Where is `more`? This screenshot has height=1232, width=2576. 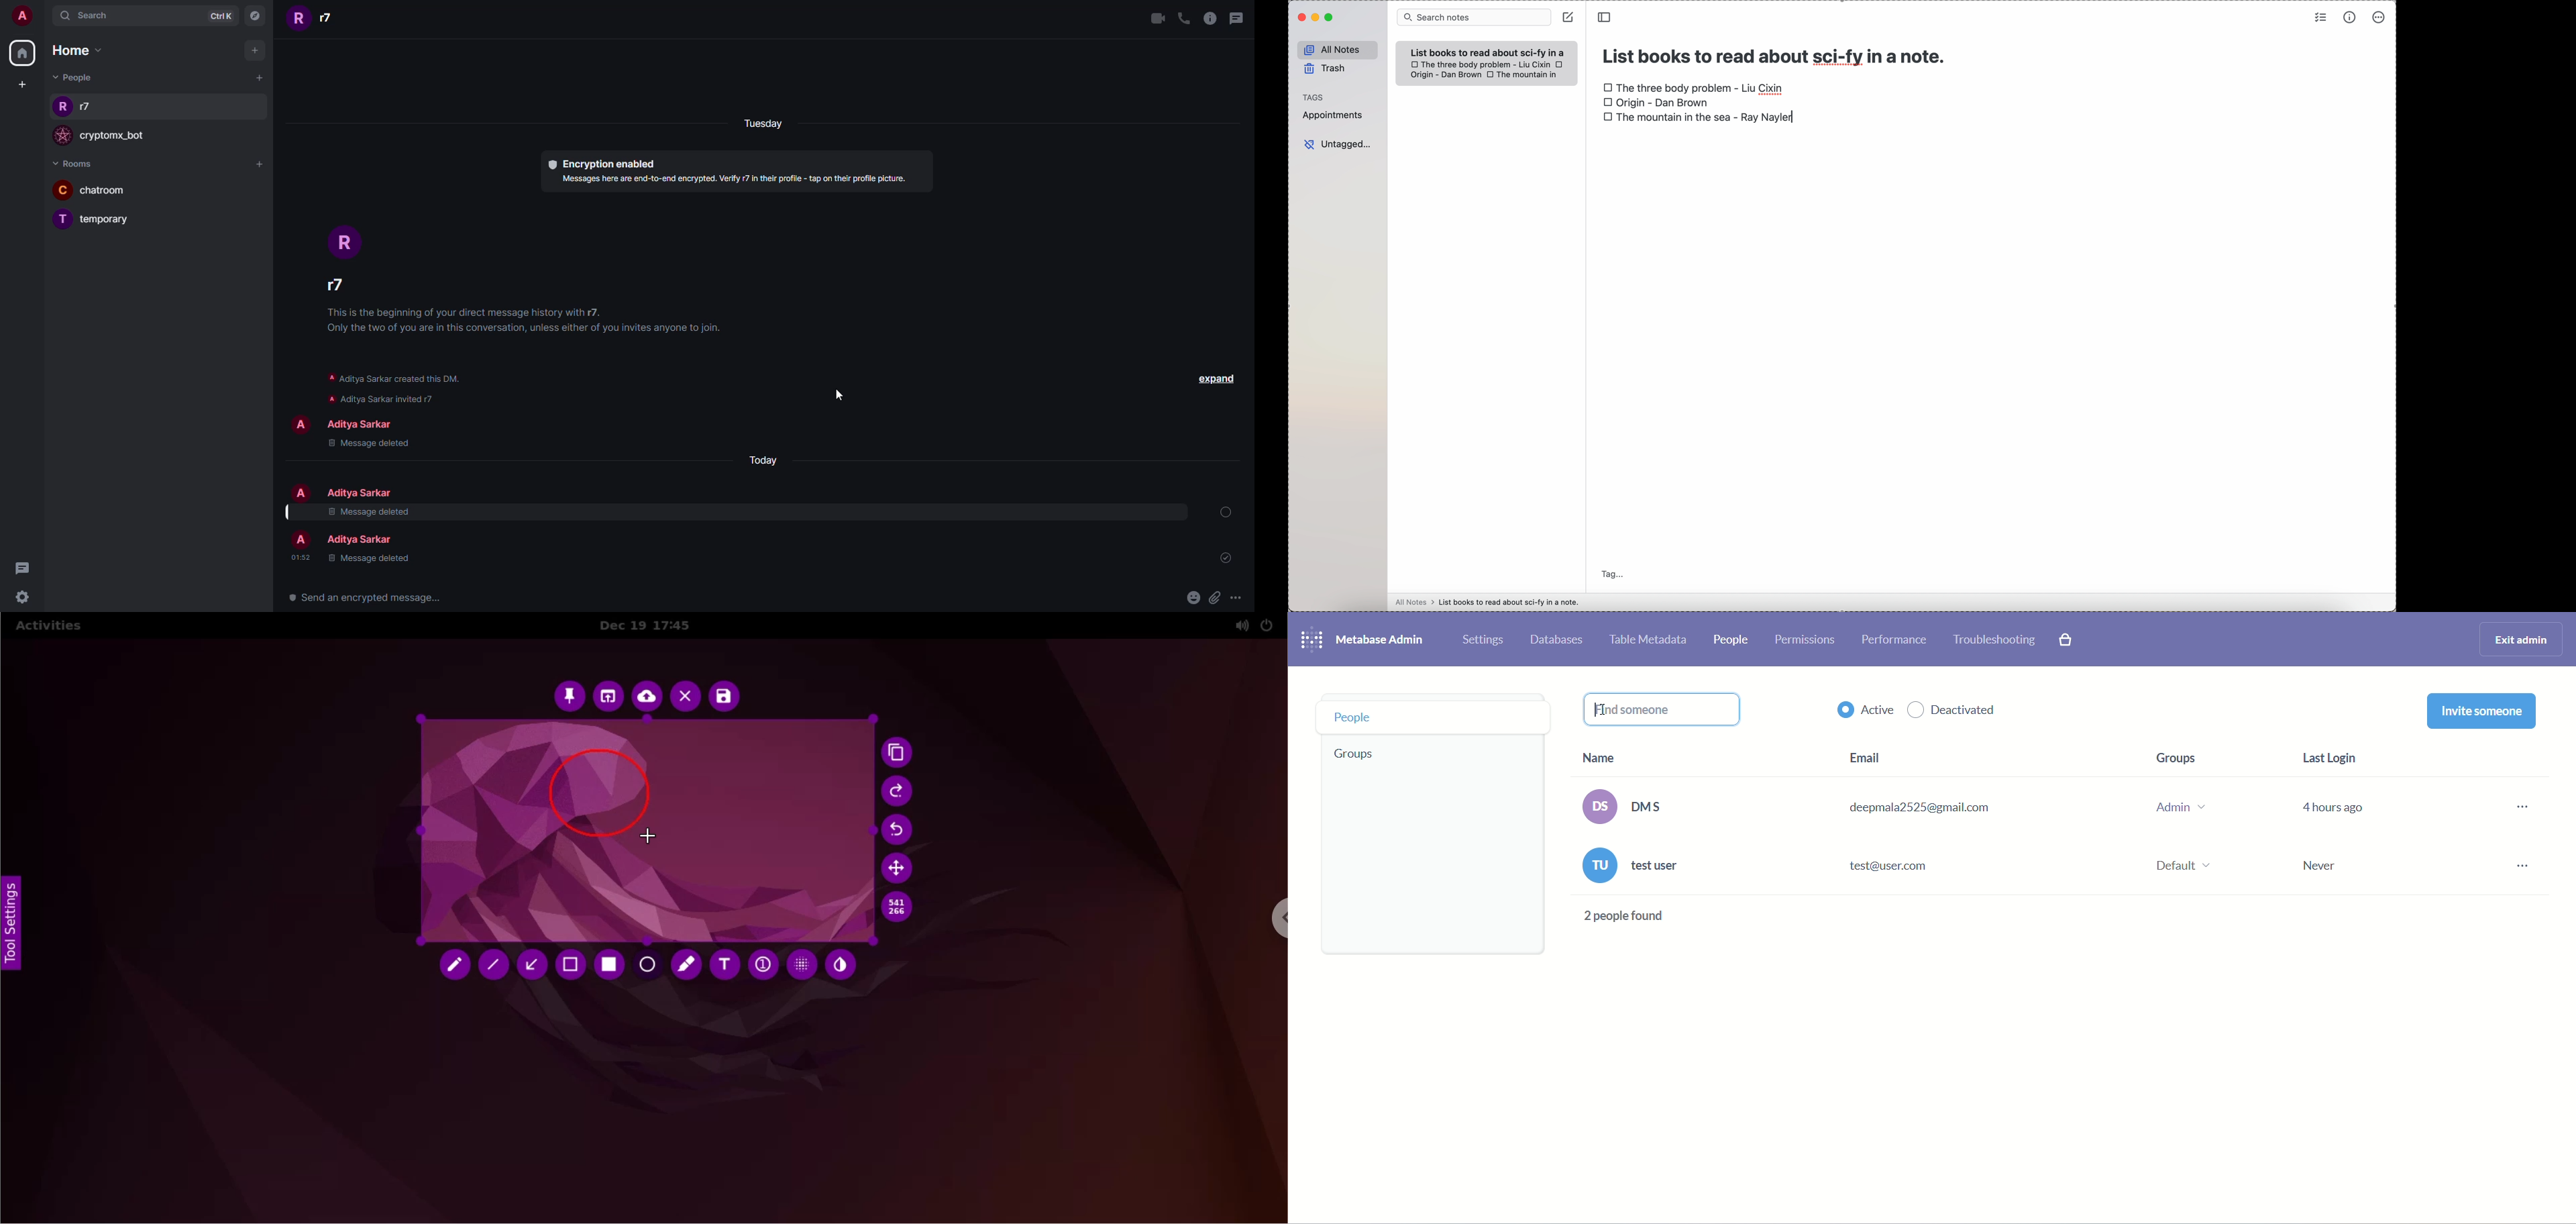
more is located at coordinates (1236, 598).